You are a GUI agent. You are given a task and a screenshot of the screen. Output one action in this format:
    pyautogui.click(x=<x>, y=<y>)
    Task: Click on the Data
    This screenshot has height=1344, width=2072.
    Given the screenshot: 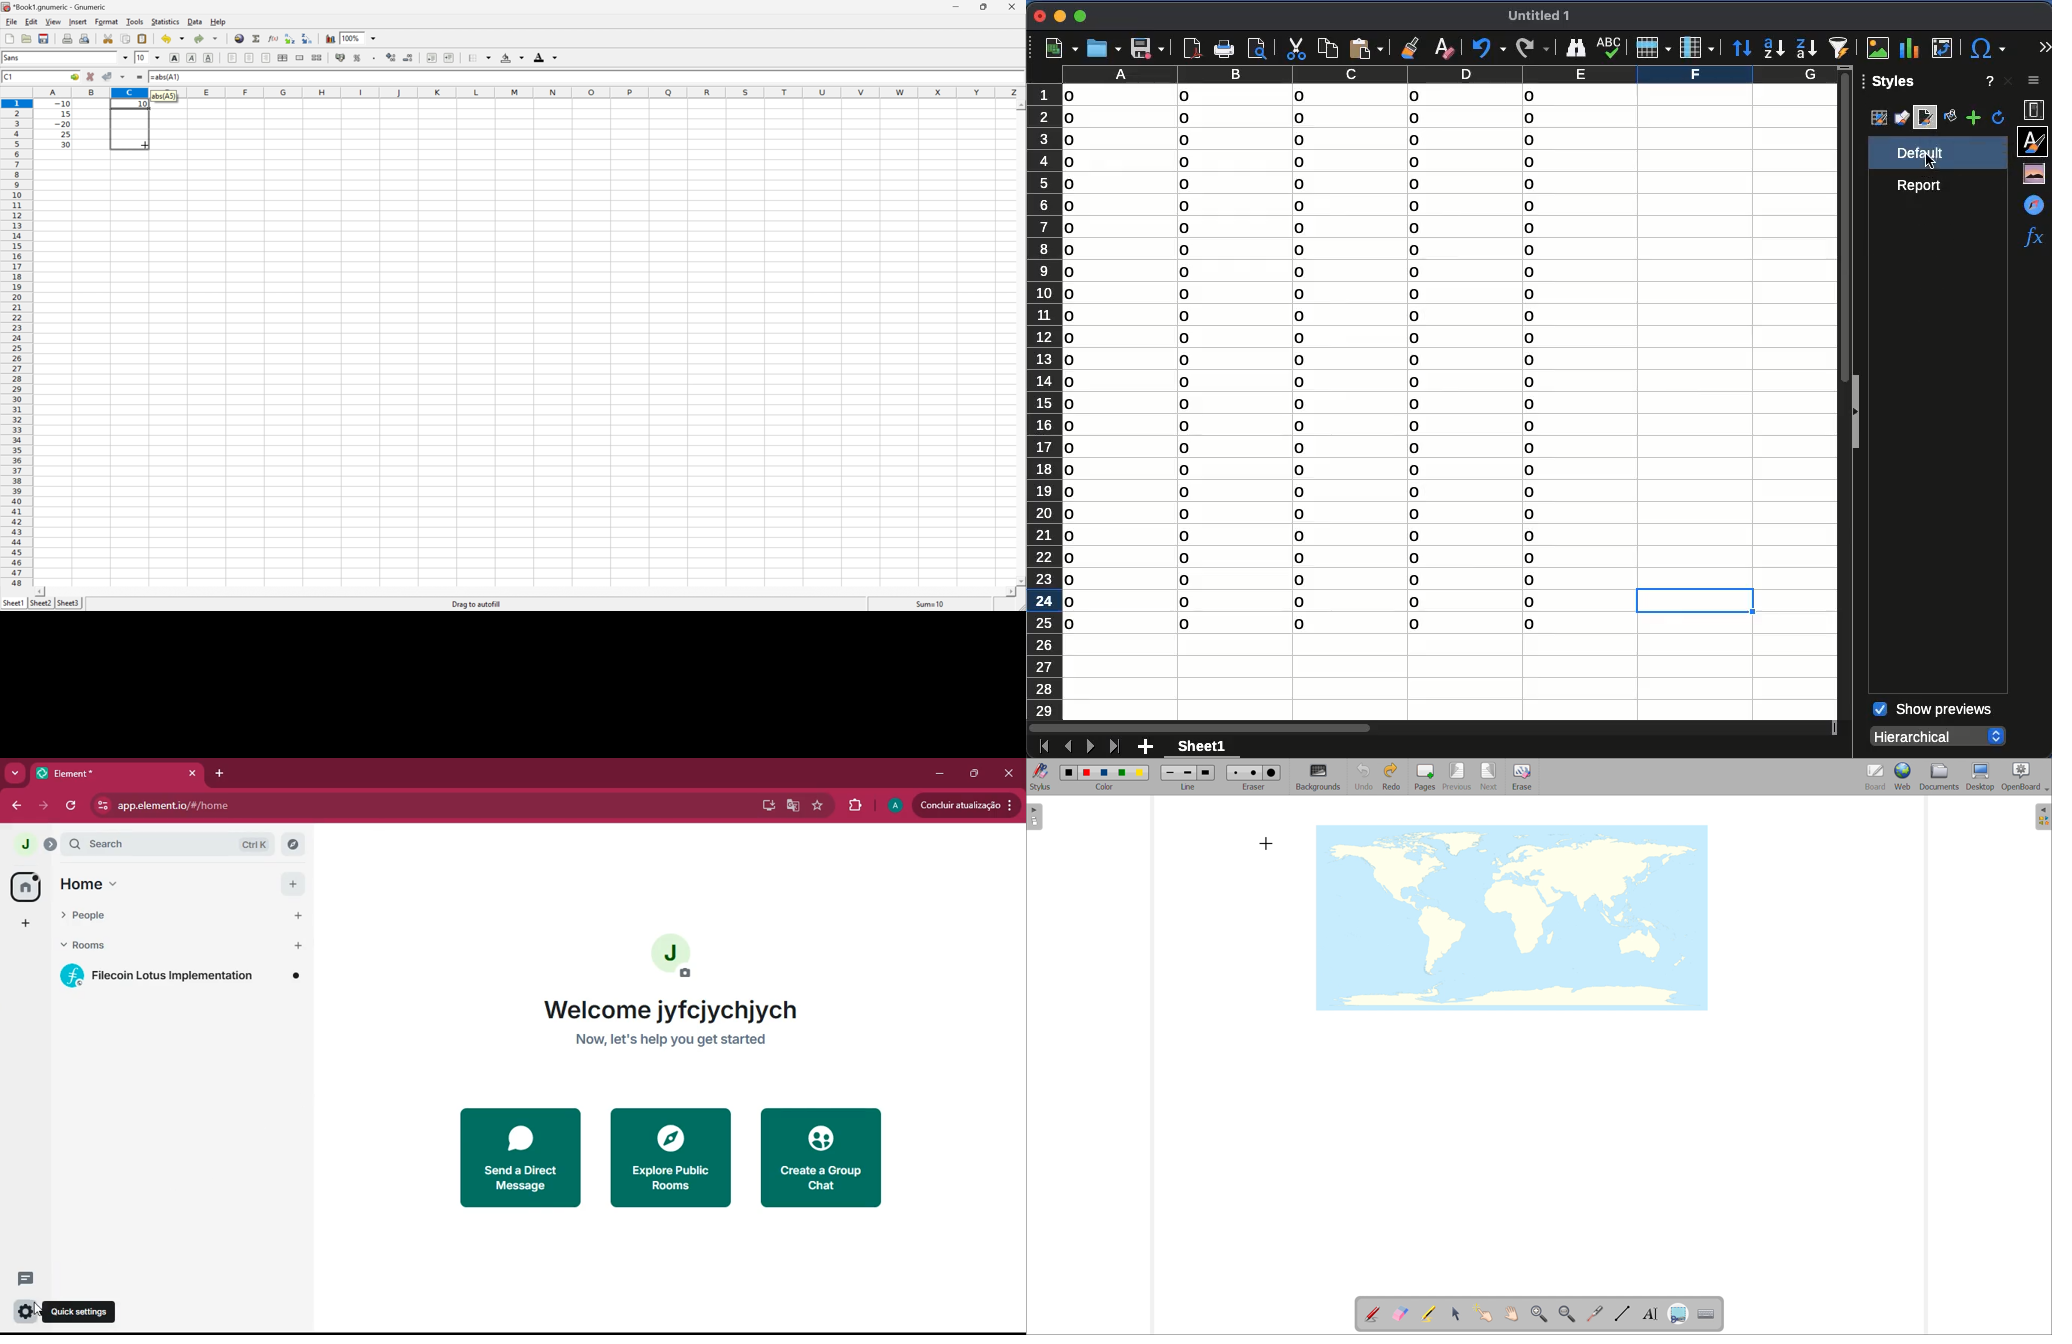 What is the action you would take?
    pyautogui.click(x=197, y=22)
    